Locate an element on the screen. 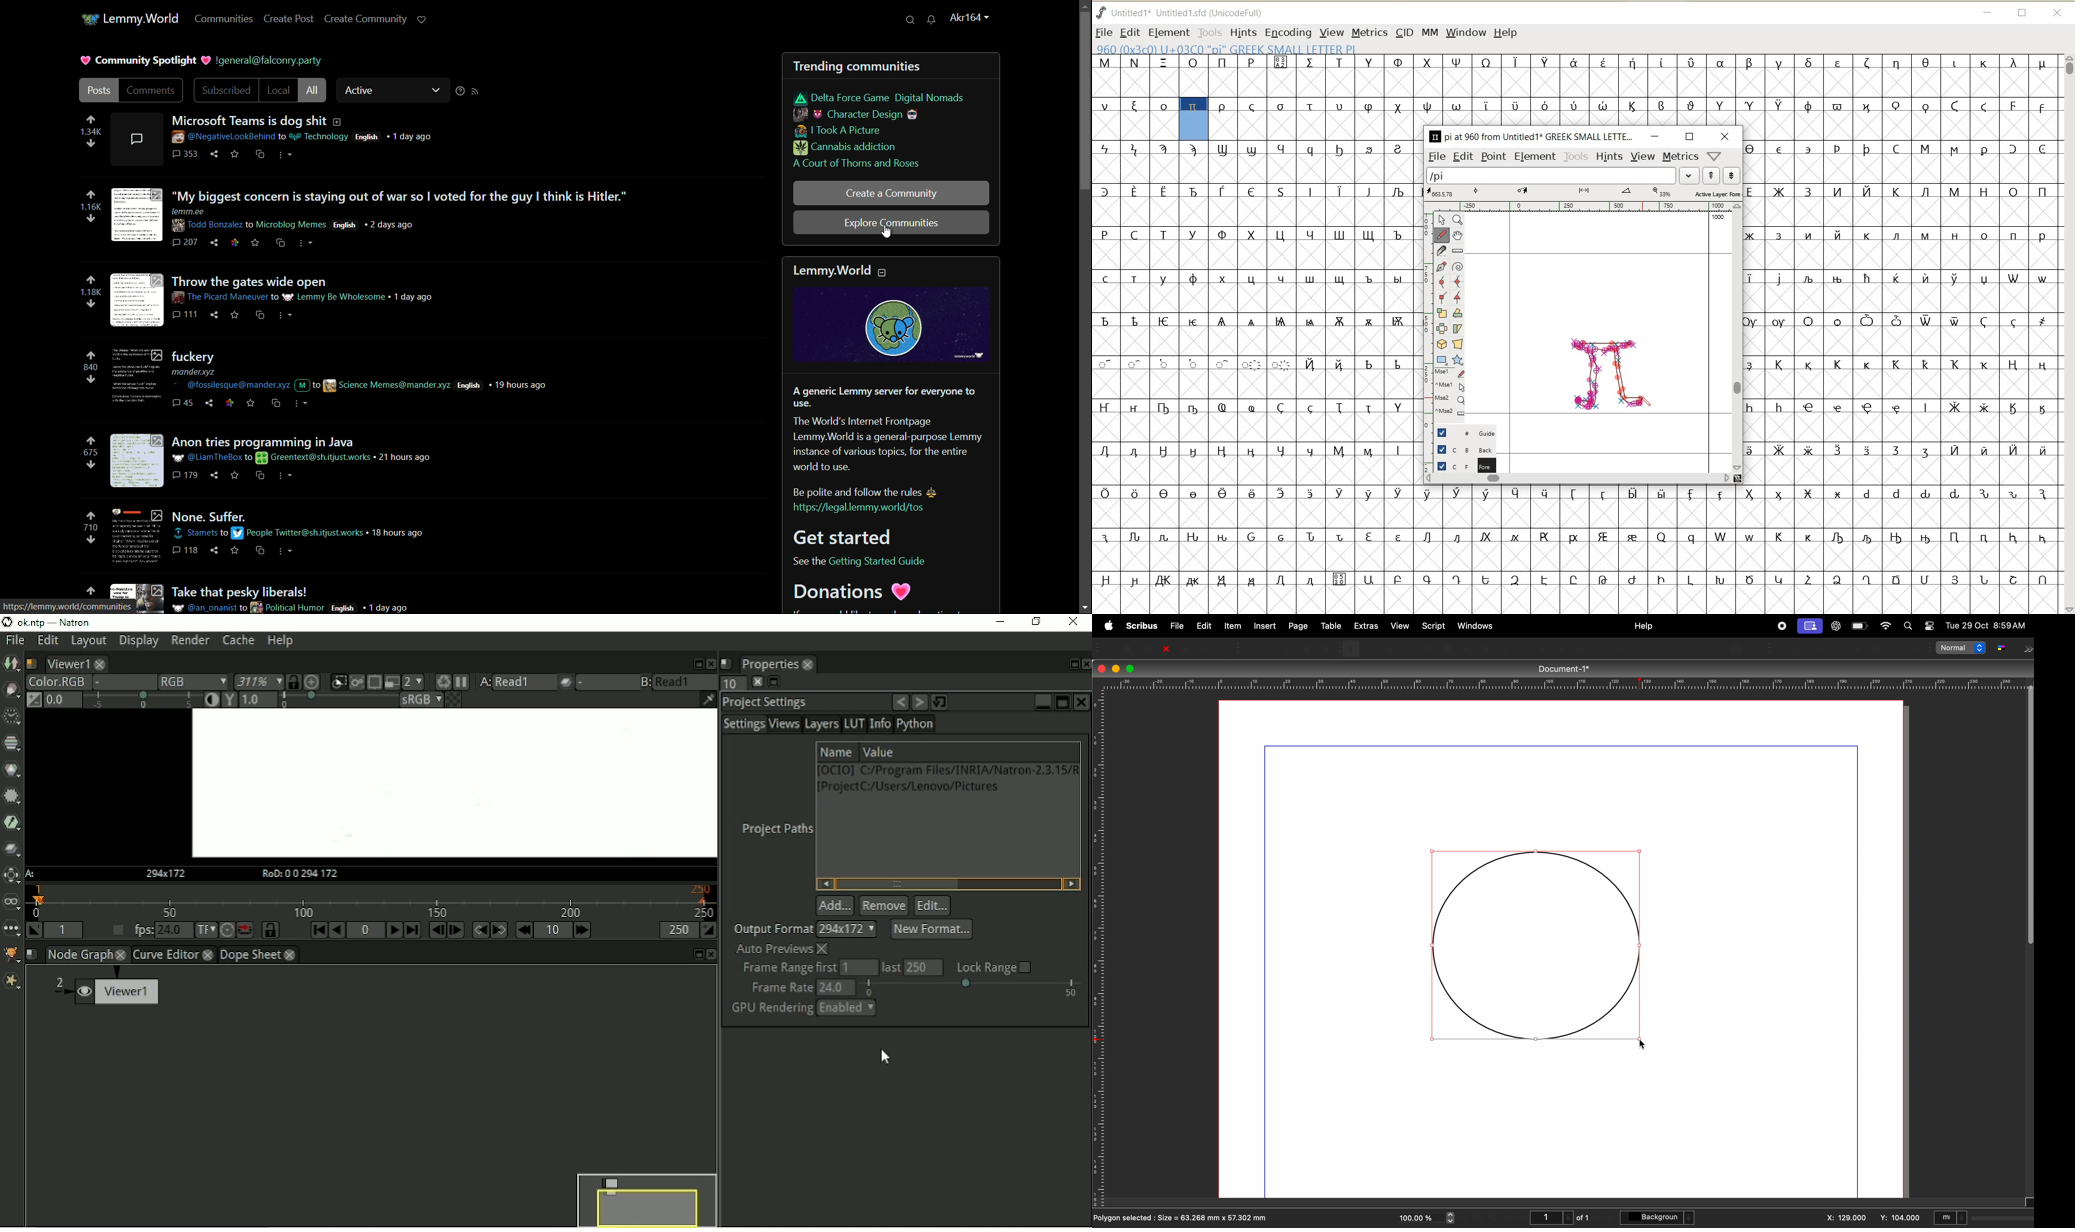 The width and height of the screenshot is (2100, 1232). Text frame is located at coordinates (1369, 647).